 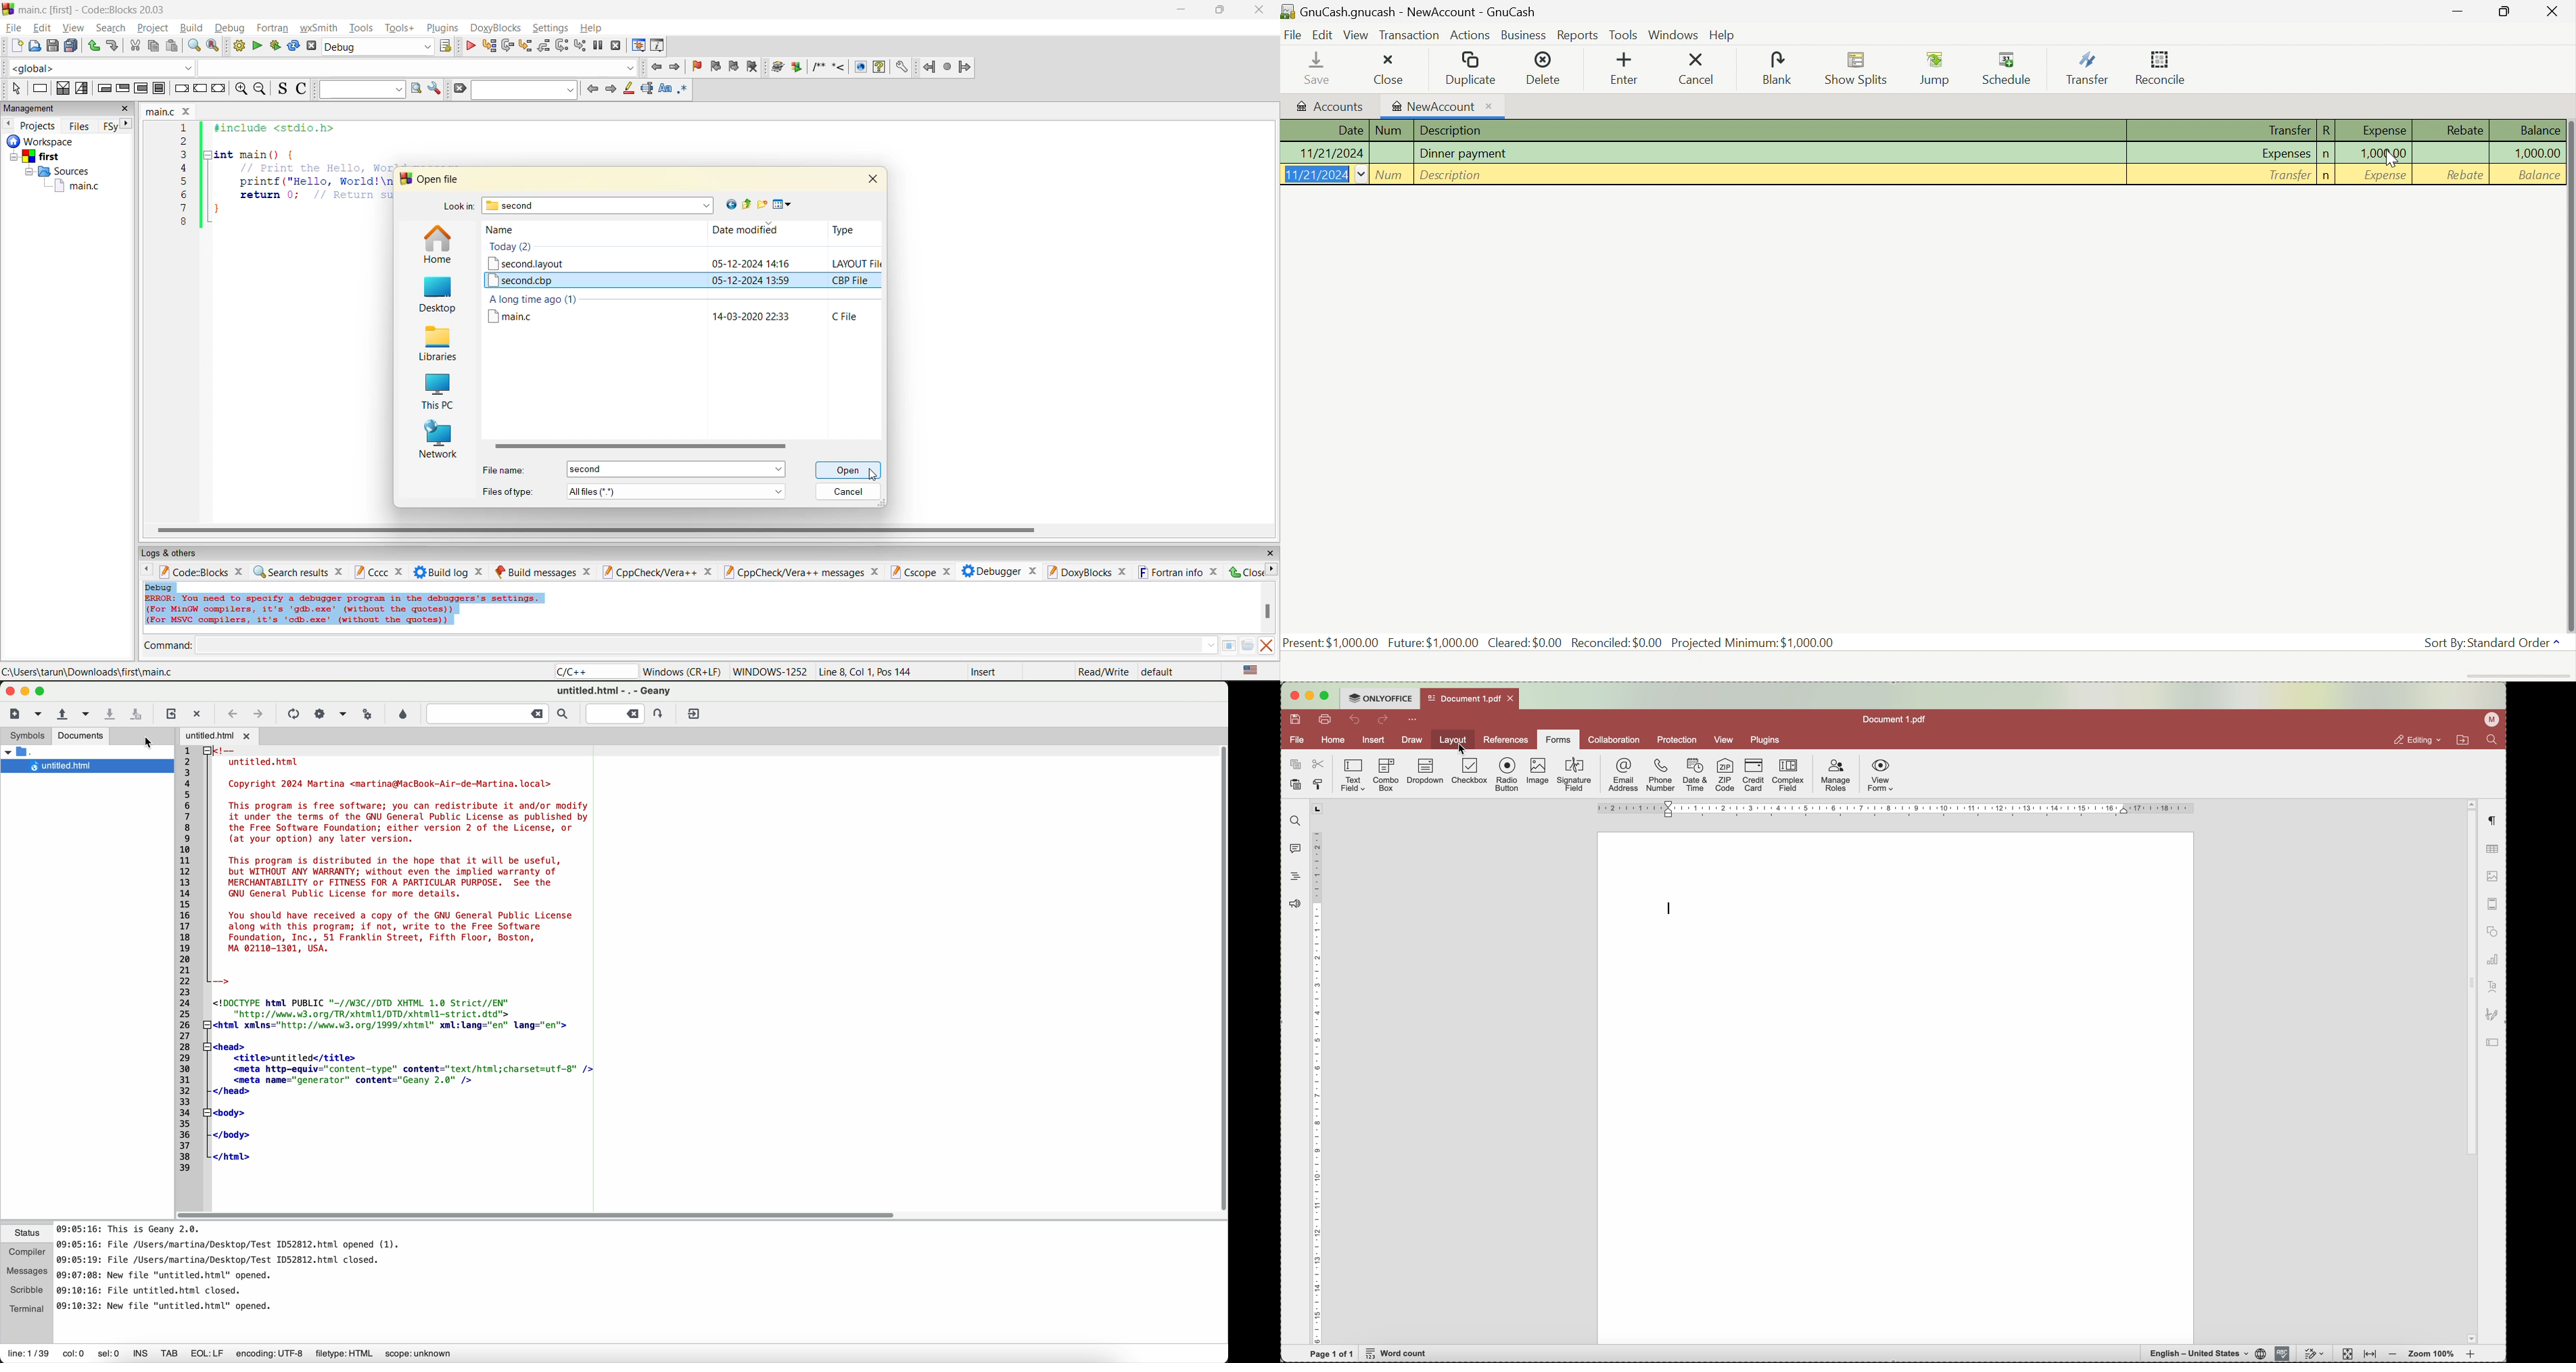 I want to click on checkbox, so click(x=1469, y=773).